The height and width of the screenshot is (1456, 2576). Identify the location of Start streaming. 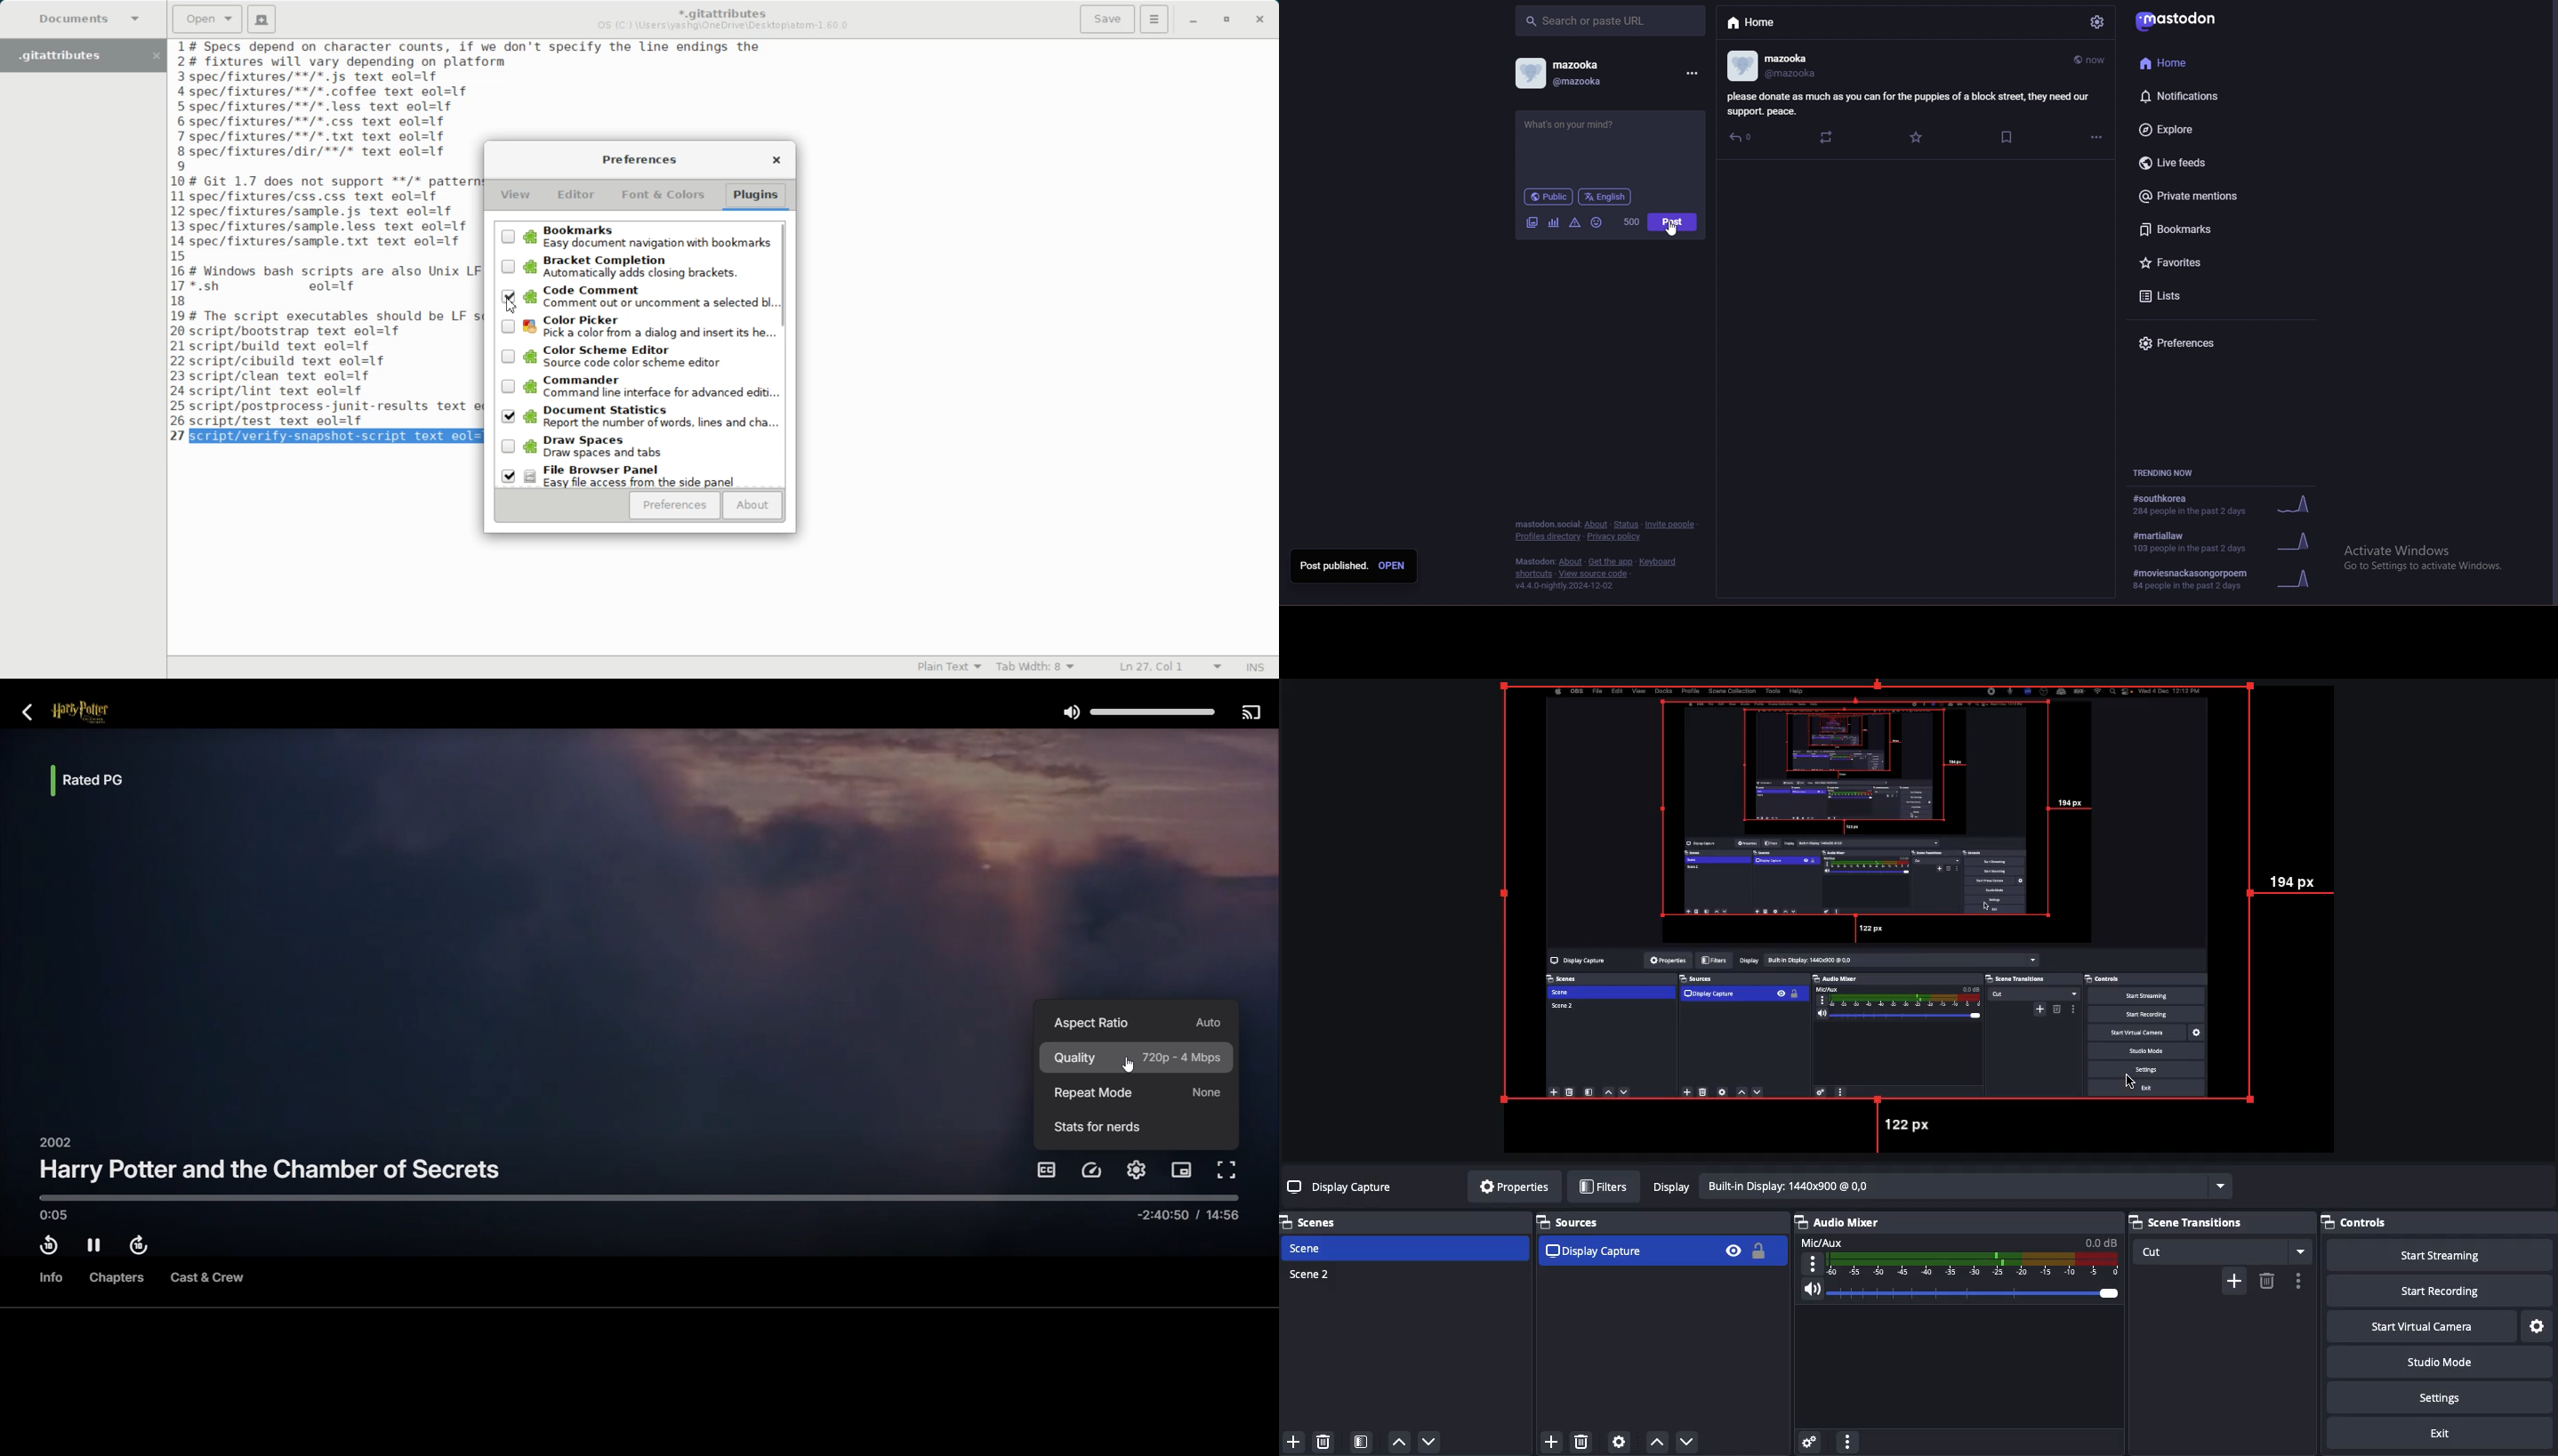
(2454, 1255).